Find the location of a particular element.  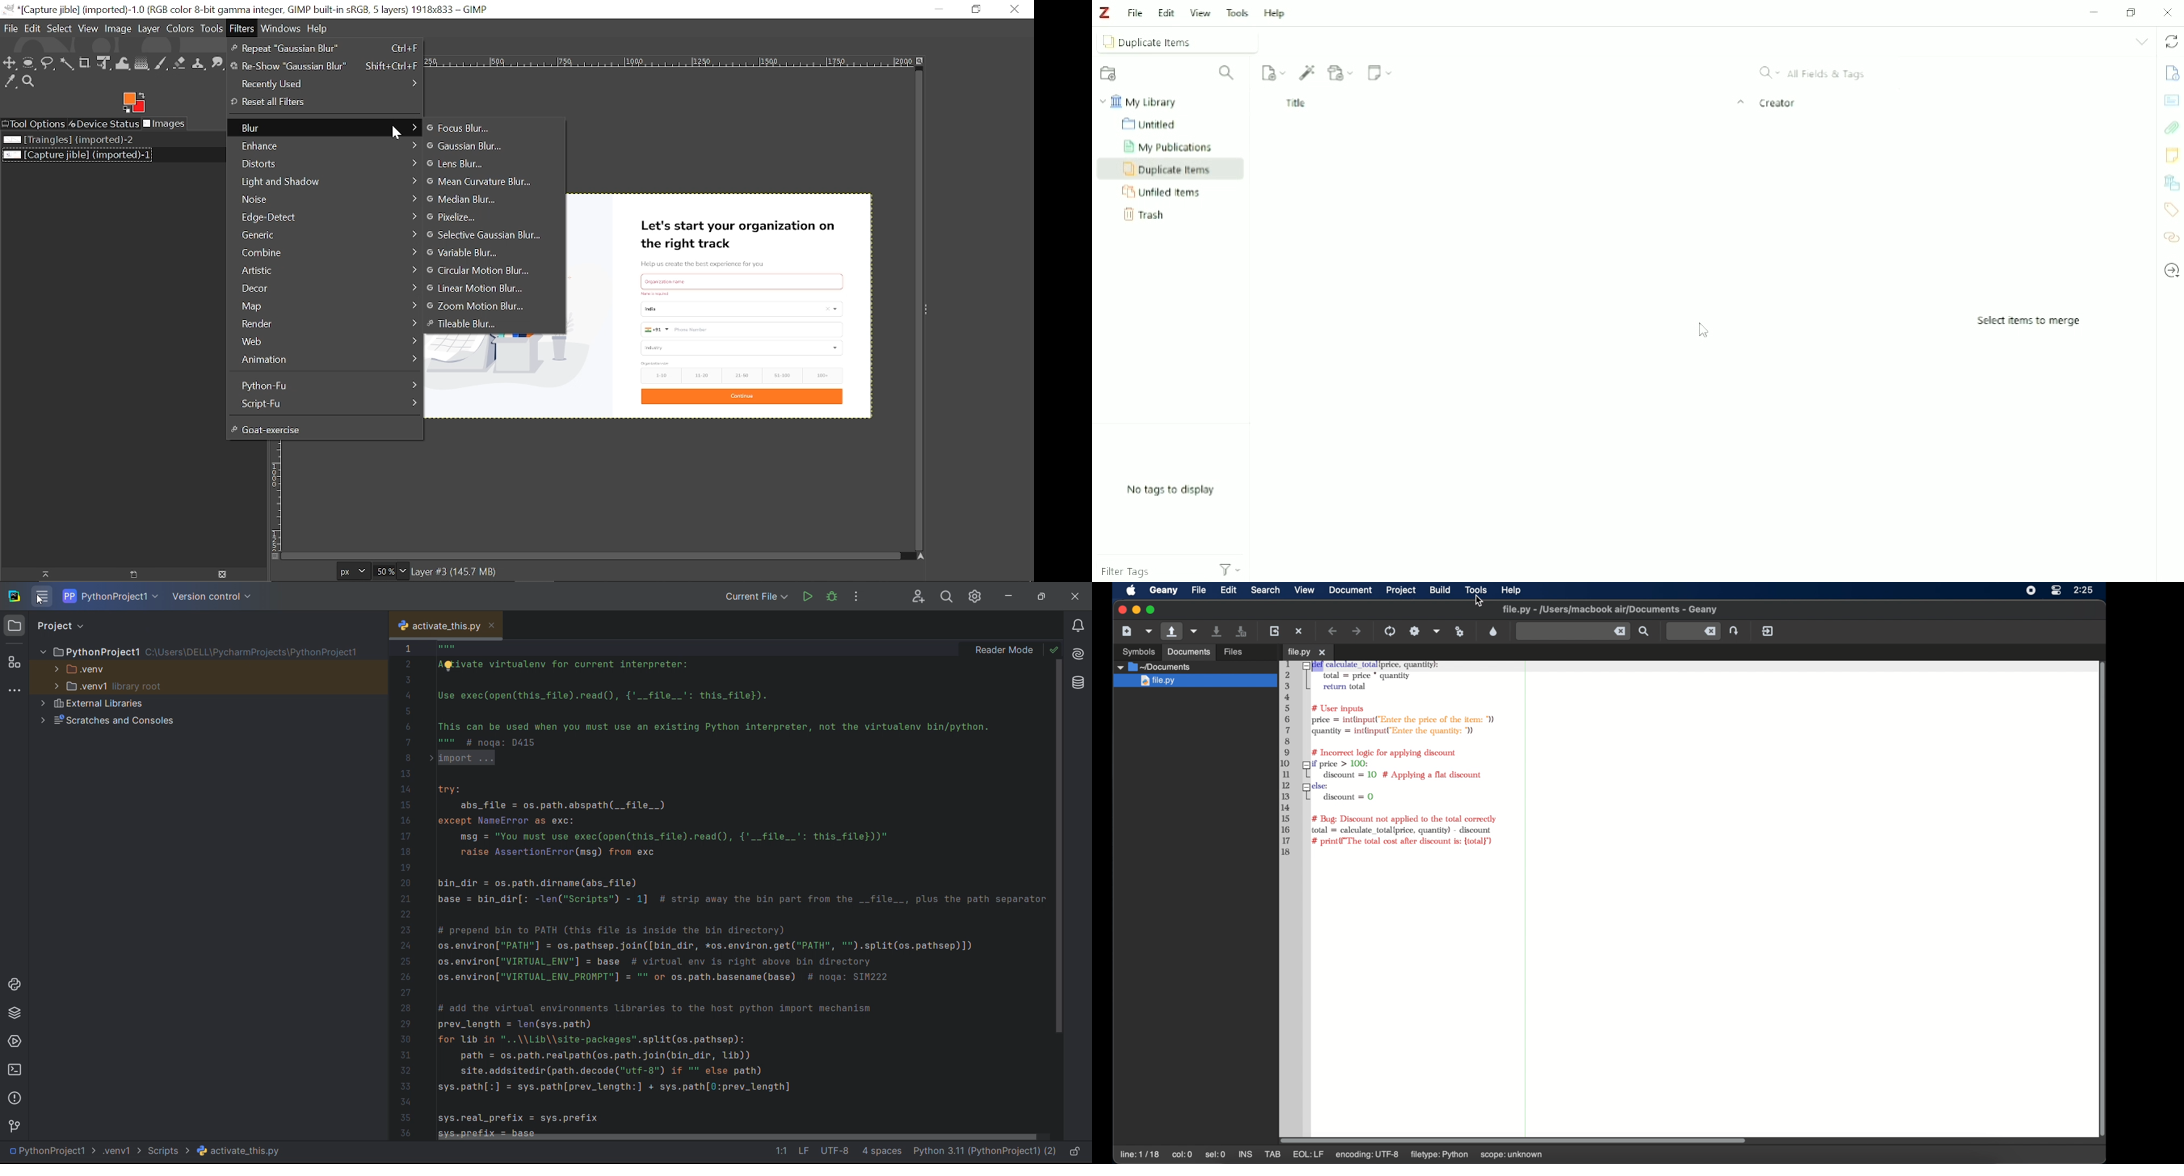

Libraries and Collections is located at coordinates (2172, 181).